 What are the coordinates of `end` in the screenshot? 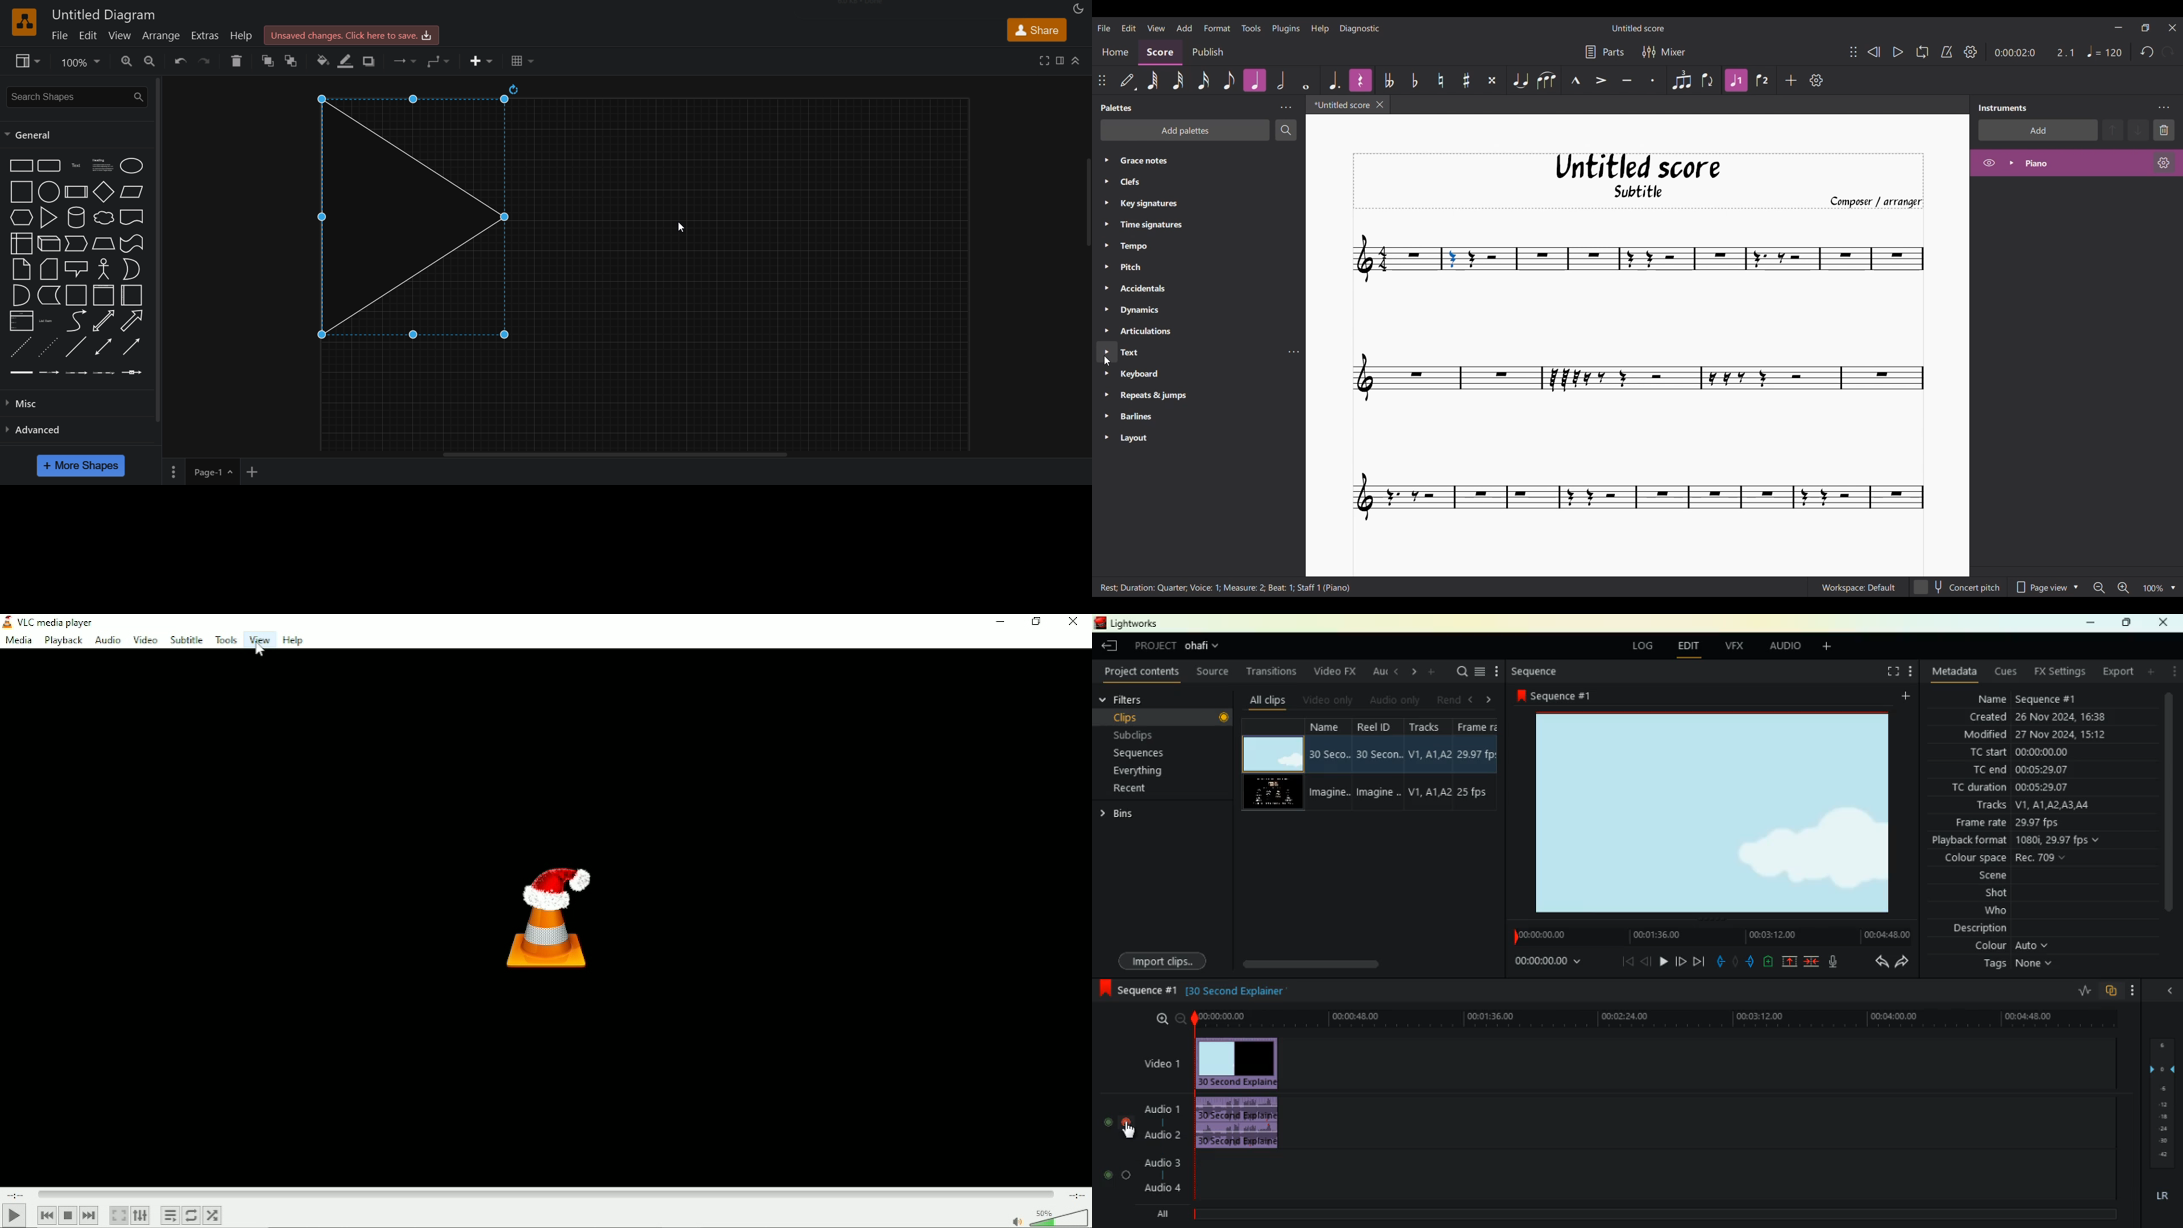 It's located at (1698, 962).